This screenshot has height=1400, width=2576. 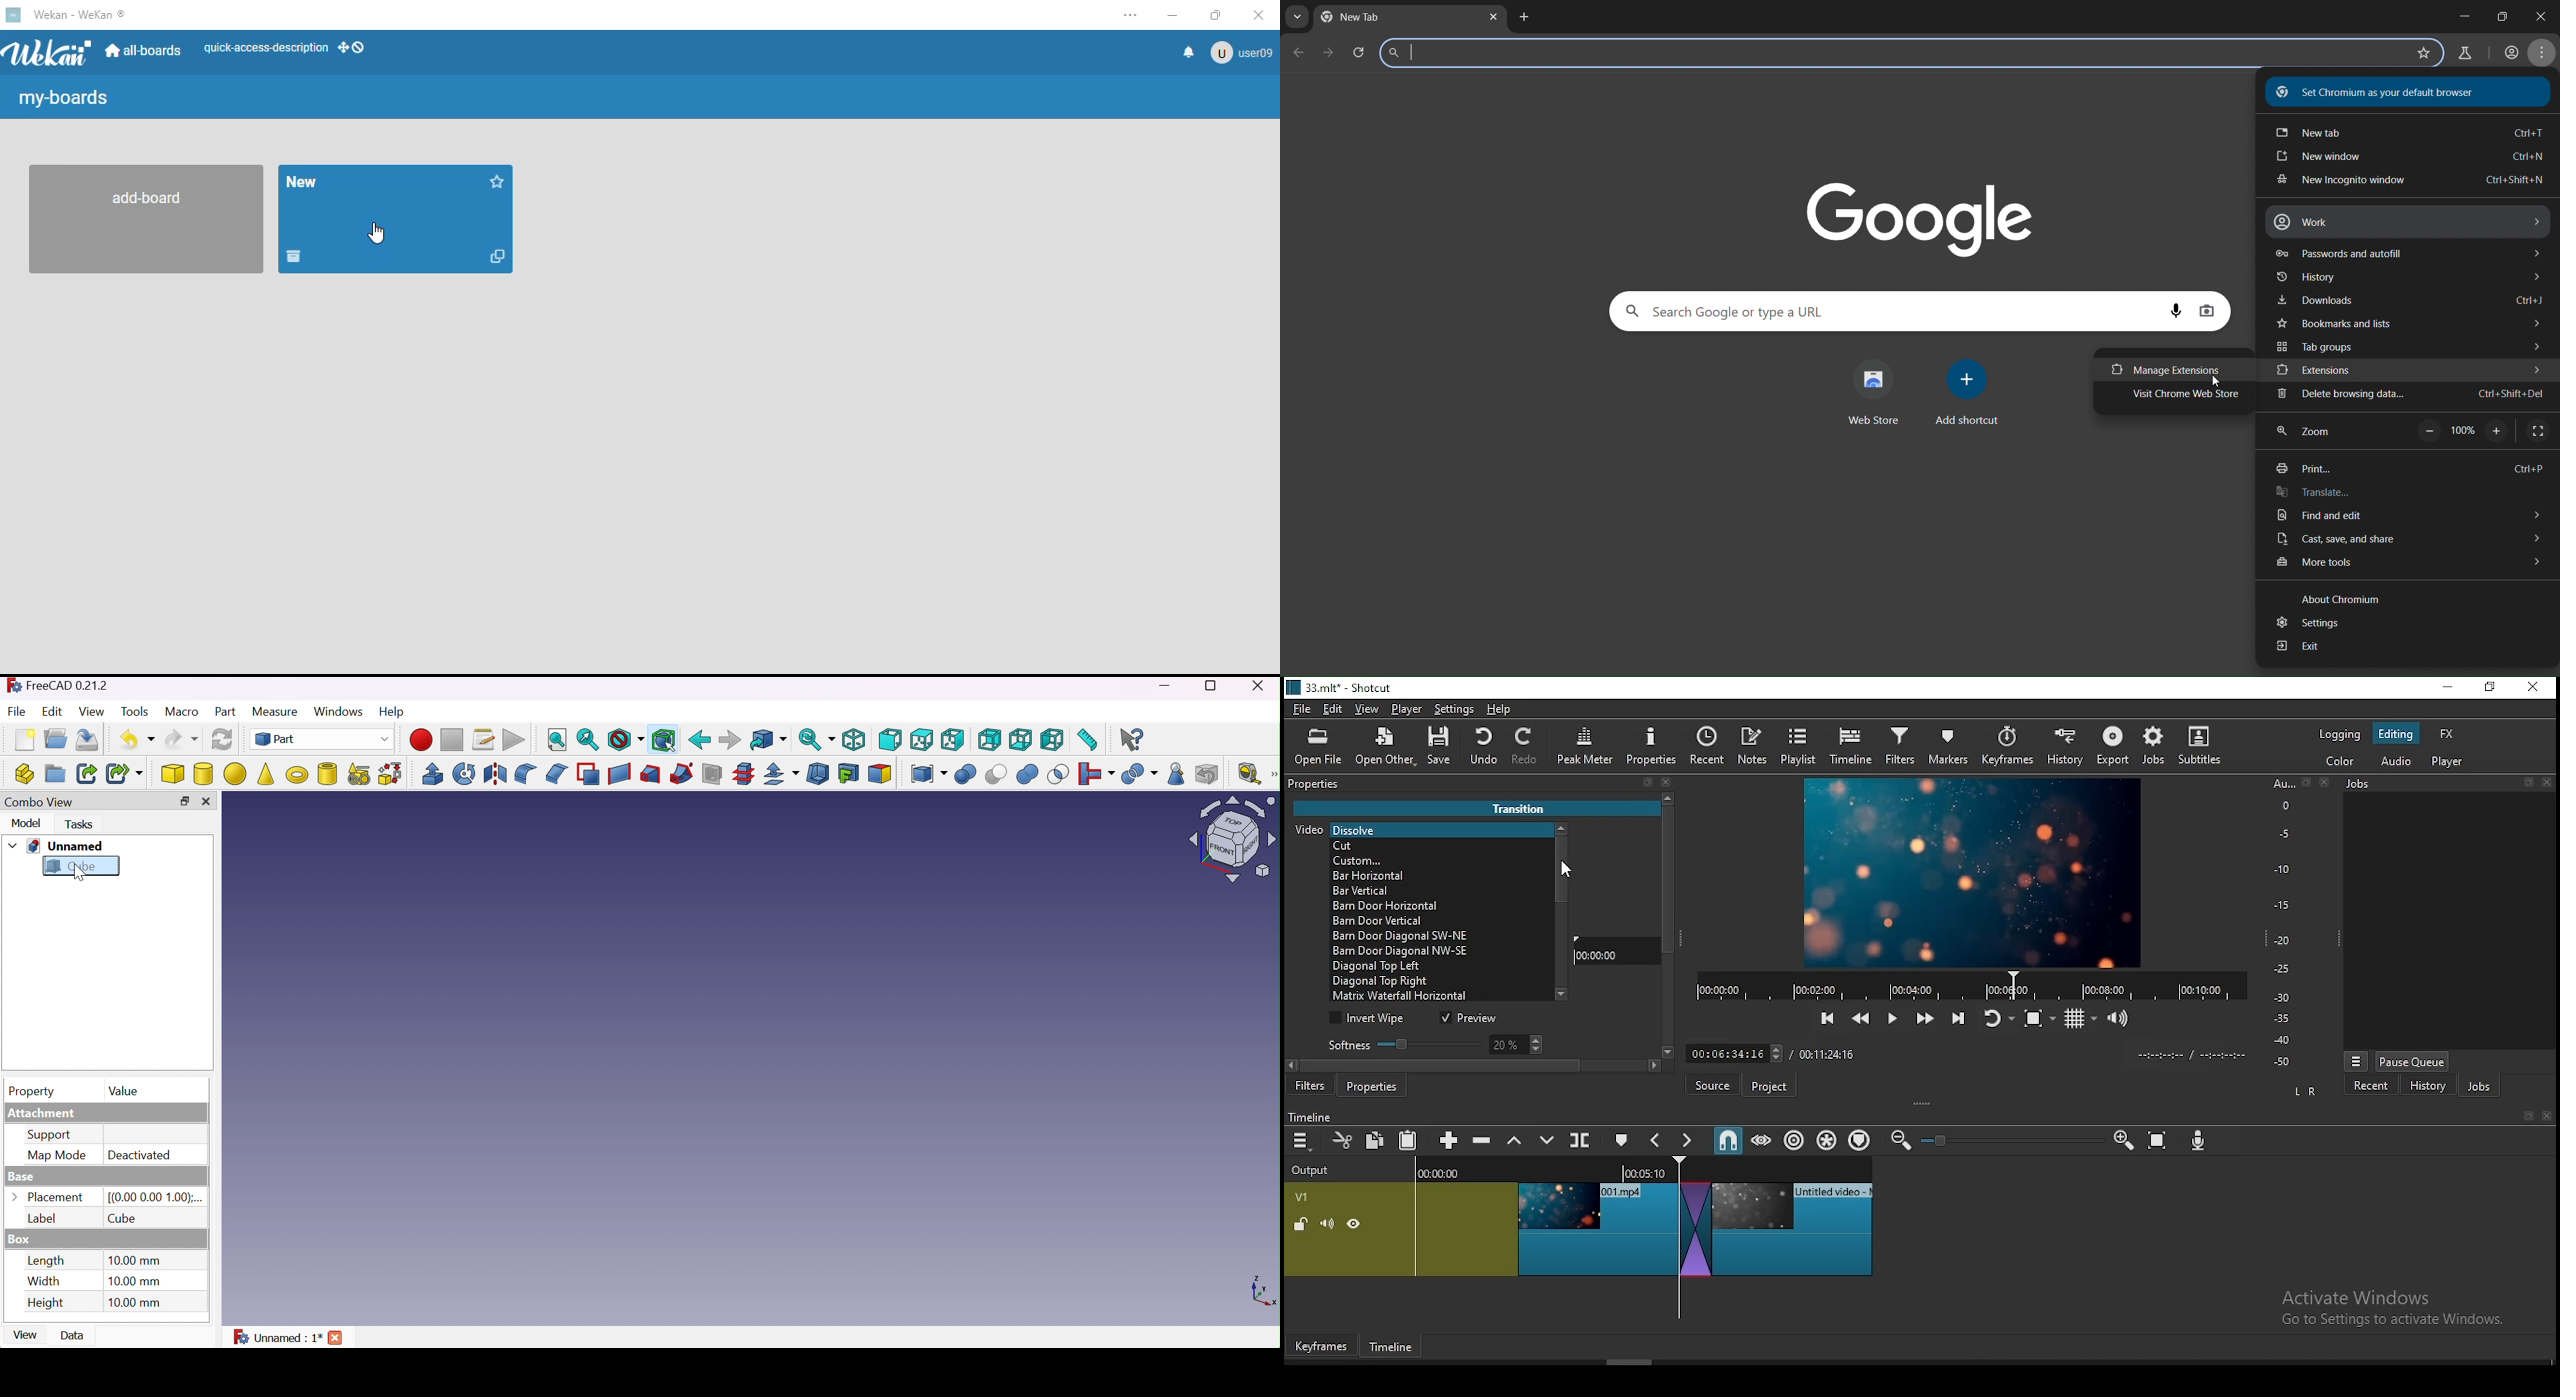 I want to click on , so click(x=2549, y=782).